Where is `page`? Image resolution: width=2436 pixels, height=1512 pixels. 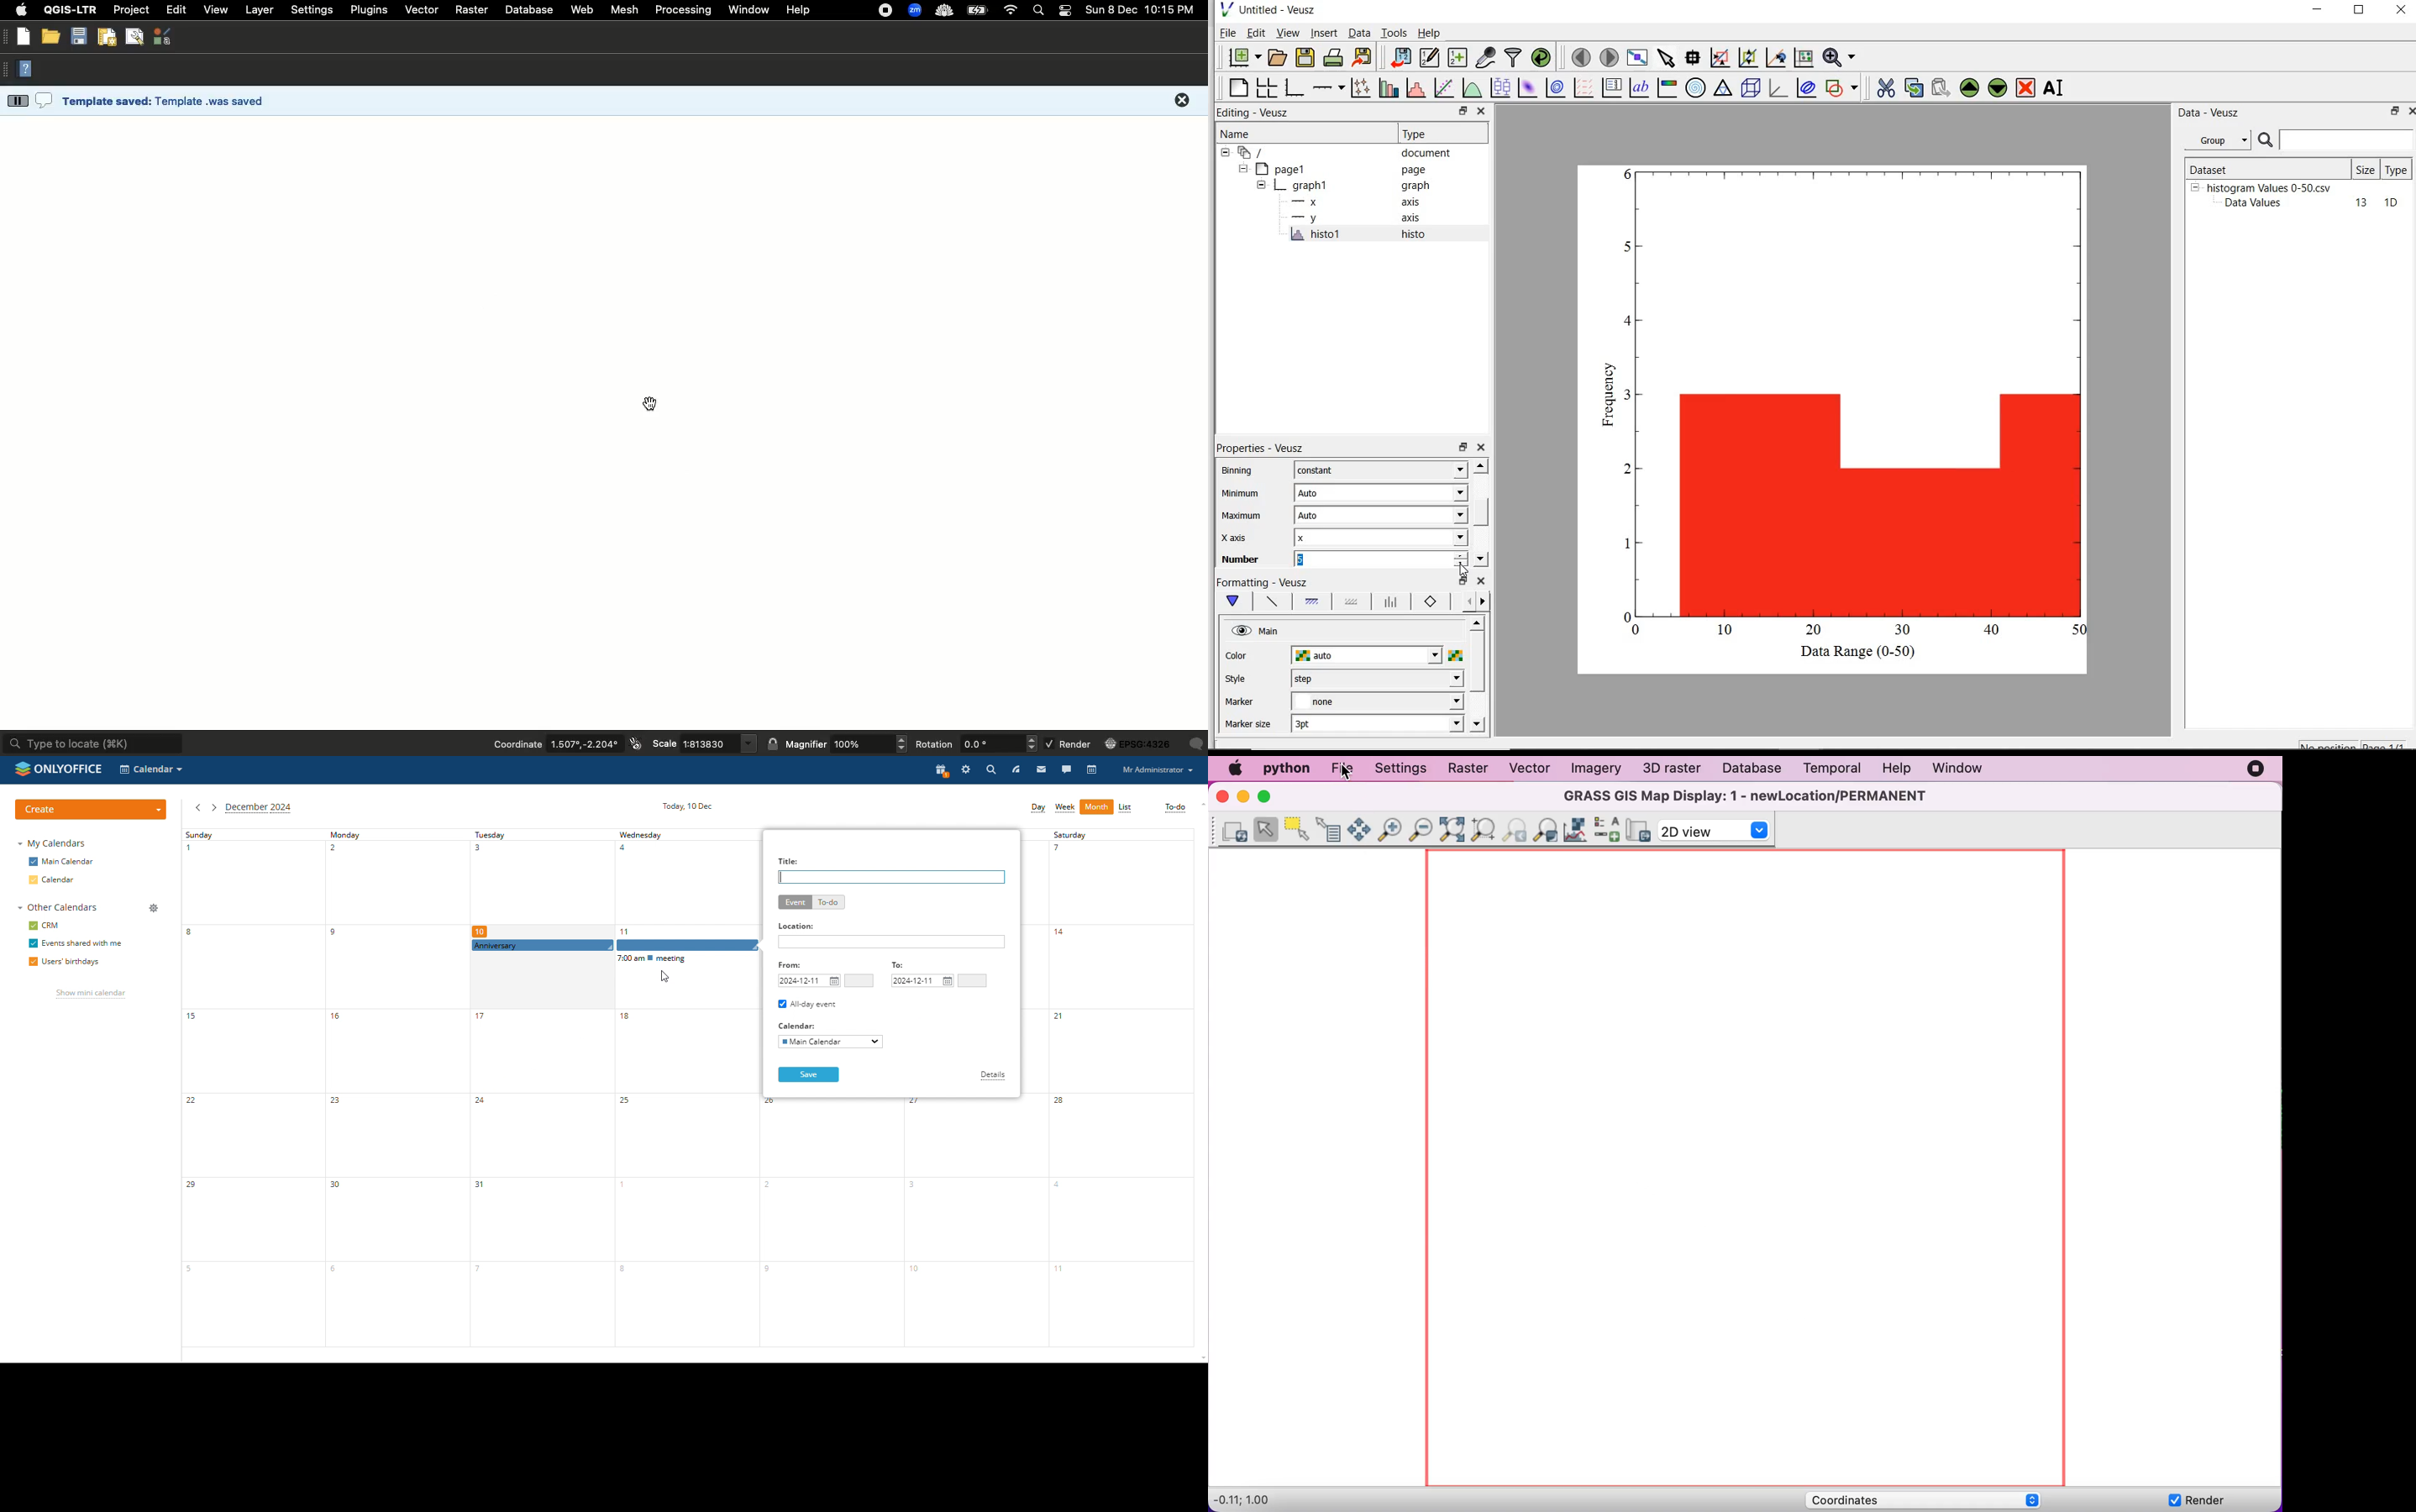 page is located at coordinates (1421, 170).